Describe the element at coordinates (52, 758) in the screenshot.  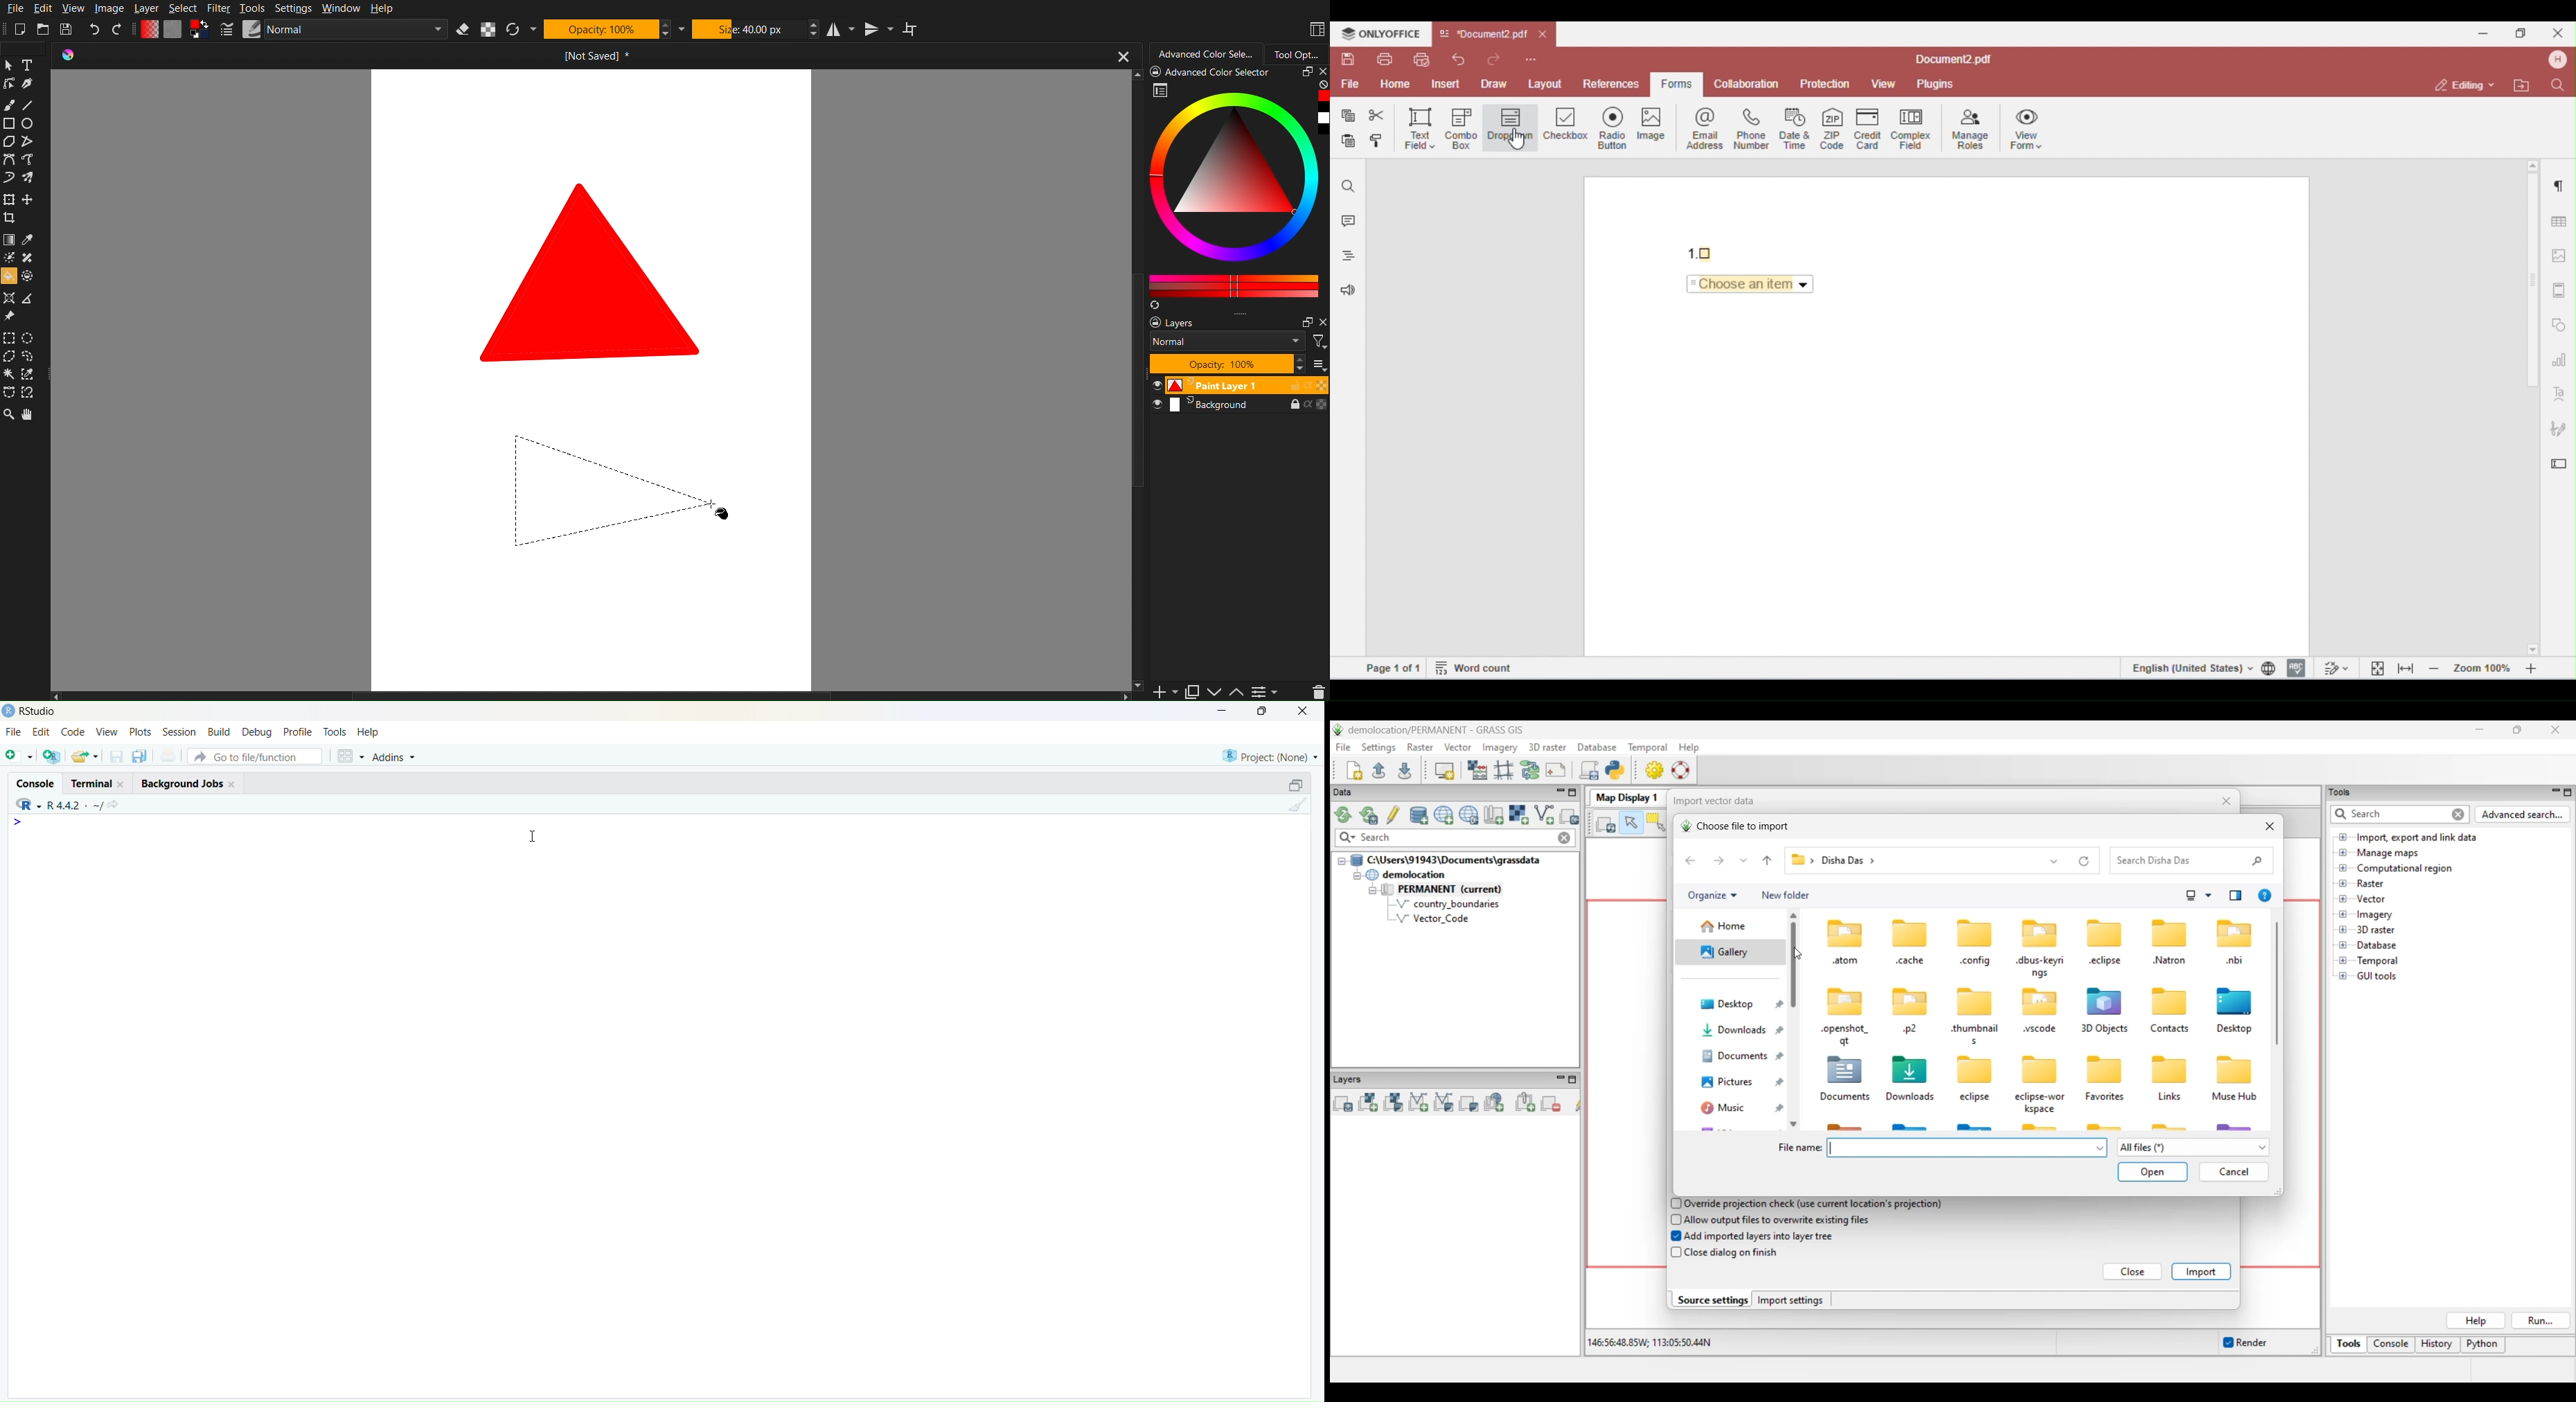
I see `add multiple scripts` at that location.